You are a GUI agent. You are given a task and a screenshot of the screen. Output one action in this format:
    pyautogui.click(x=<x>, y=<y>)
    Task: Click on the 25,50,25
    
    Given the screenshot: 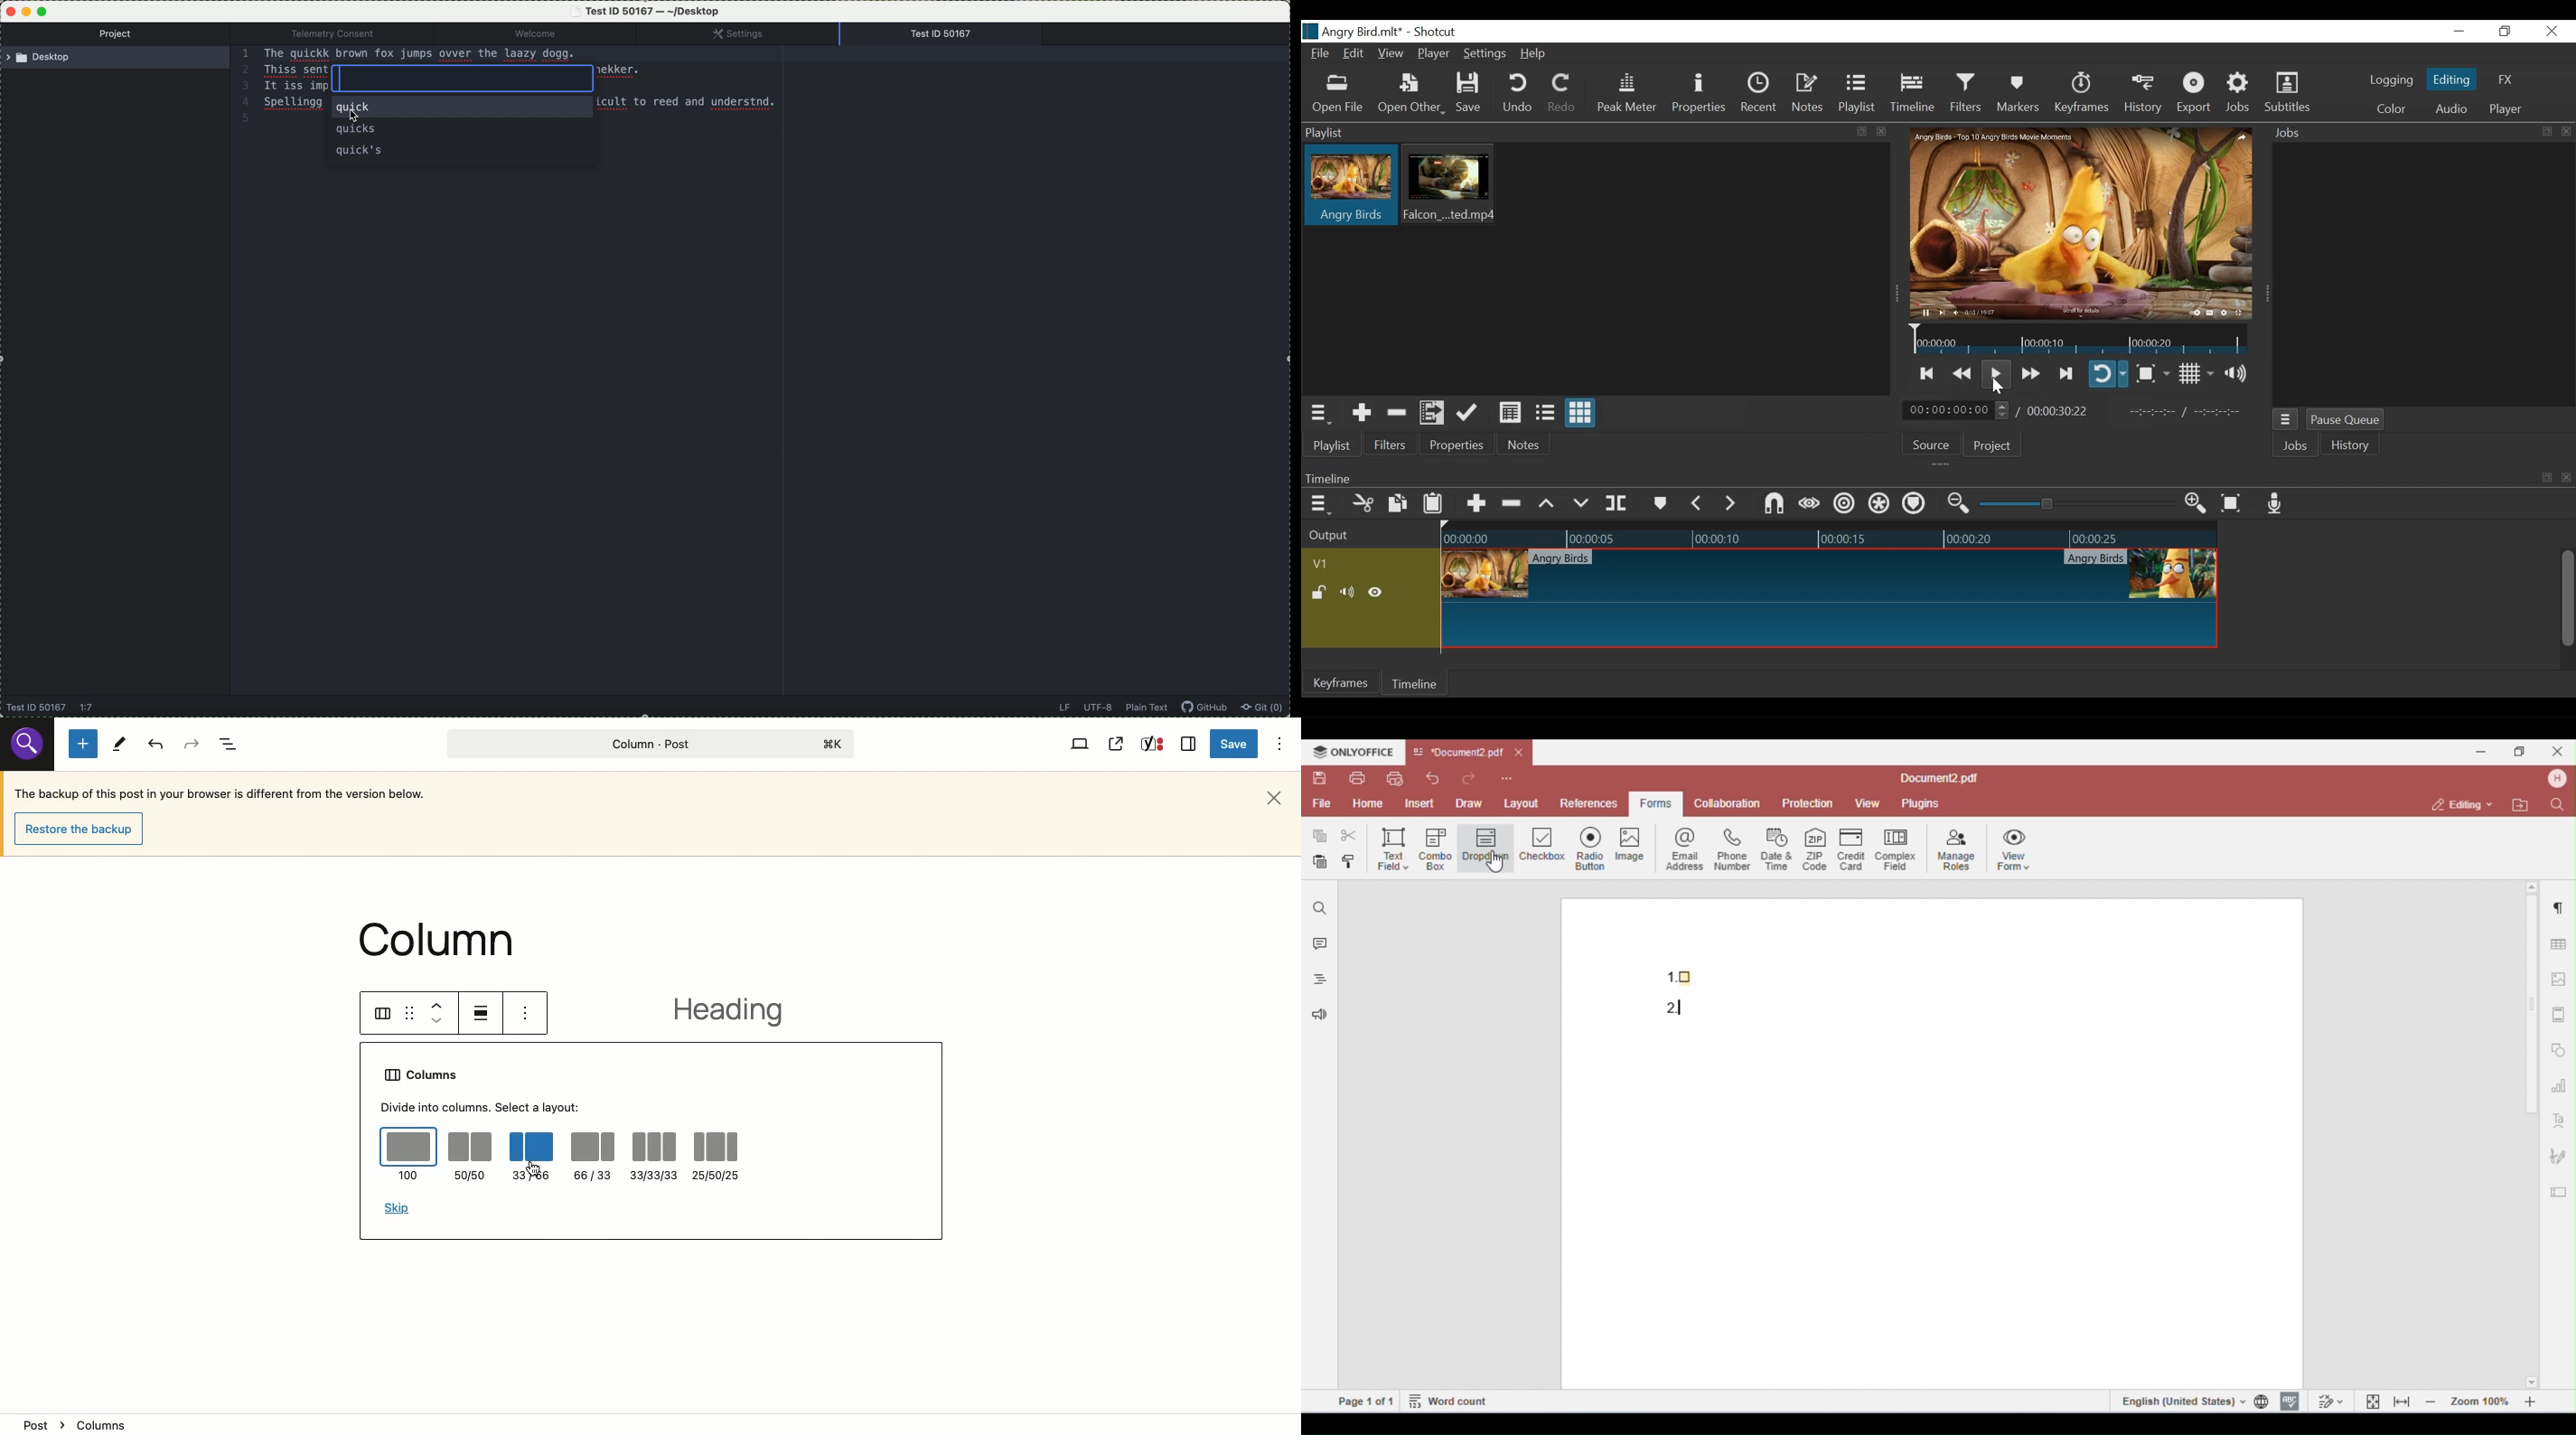 What is the action you would take?
    pyautogui.click(x=719, y=1156)
    